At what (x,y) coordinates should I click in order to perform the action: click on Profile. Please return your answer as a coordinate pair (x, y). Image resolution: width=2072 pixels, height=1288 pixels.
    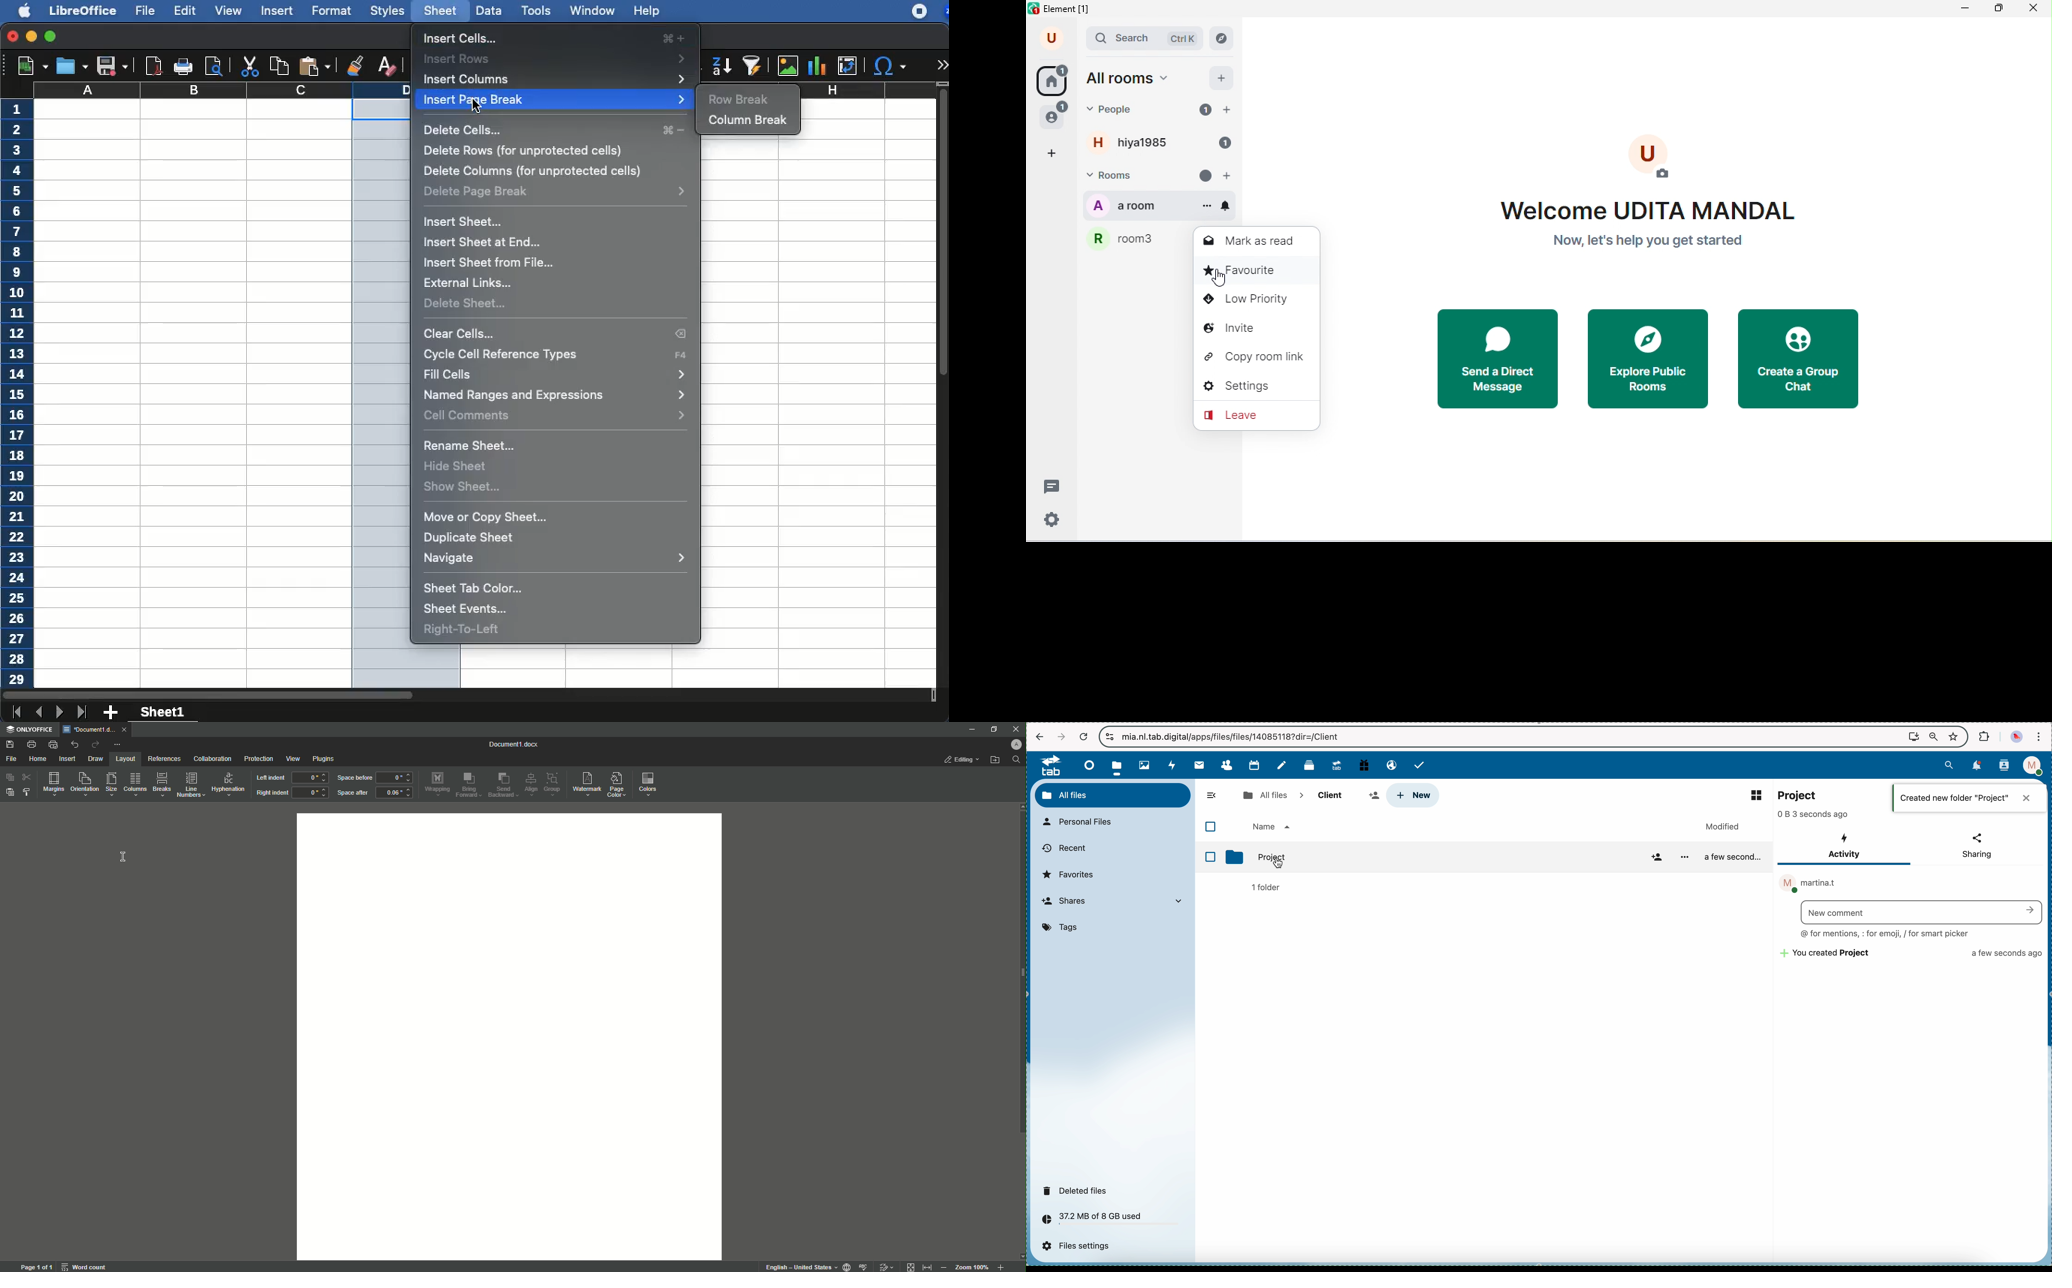
    Looking at the image, I should click on (1016, 746).